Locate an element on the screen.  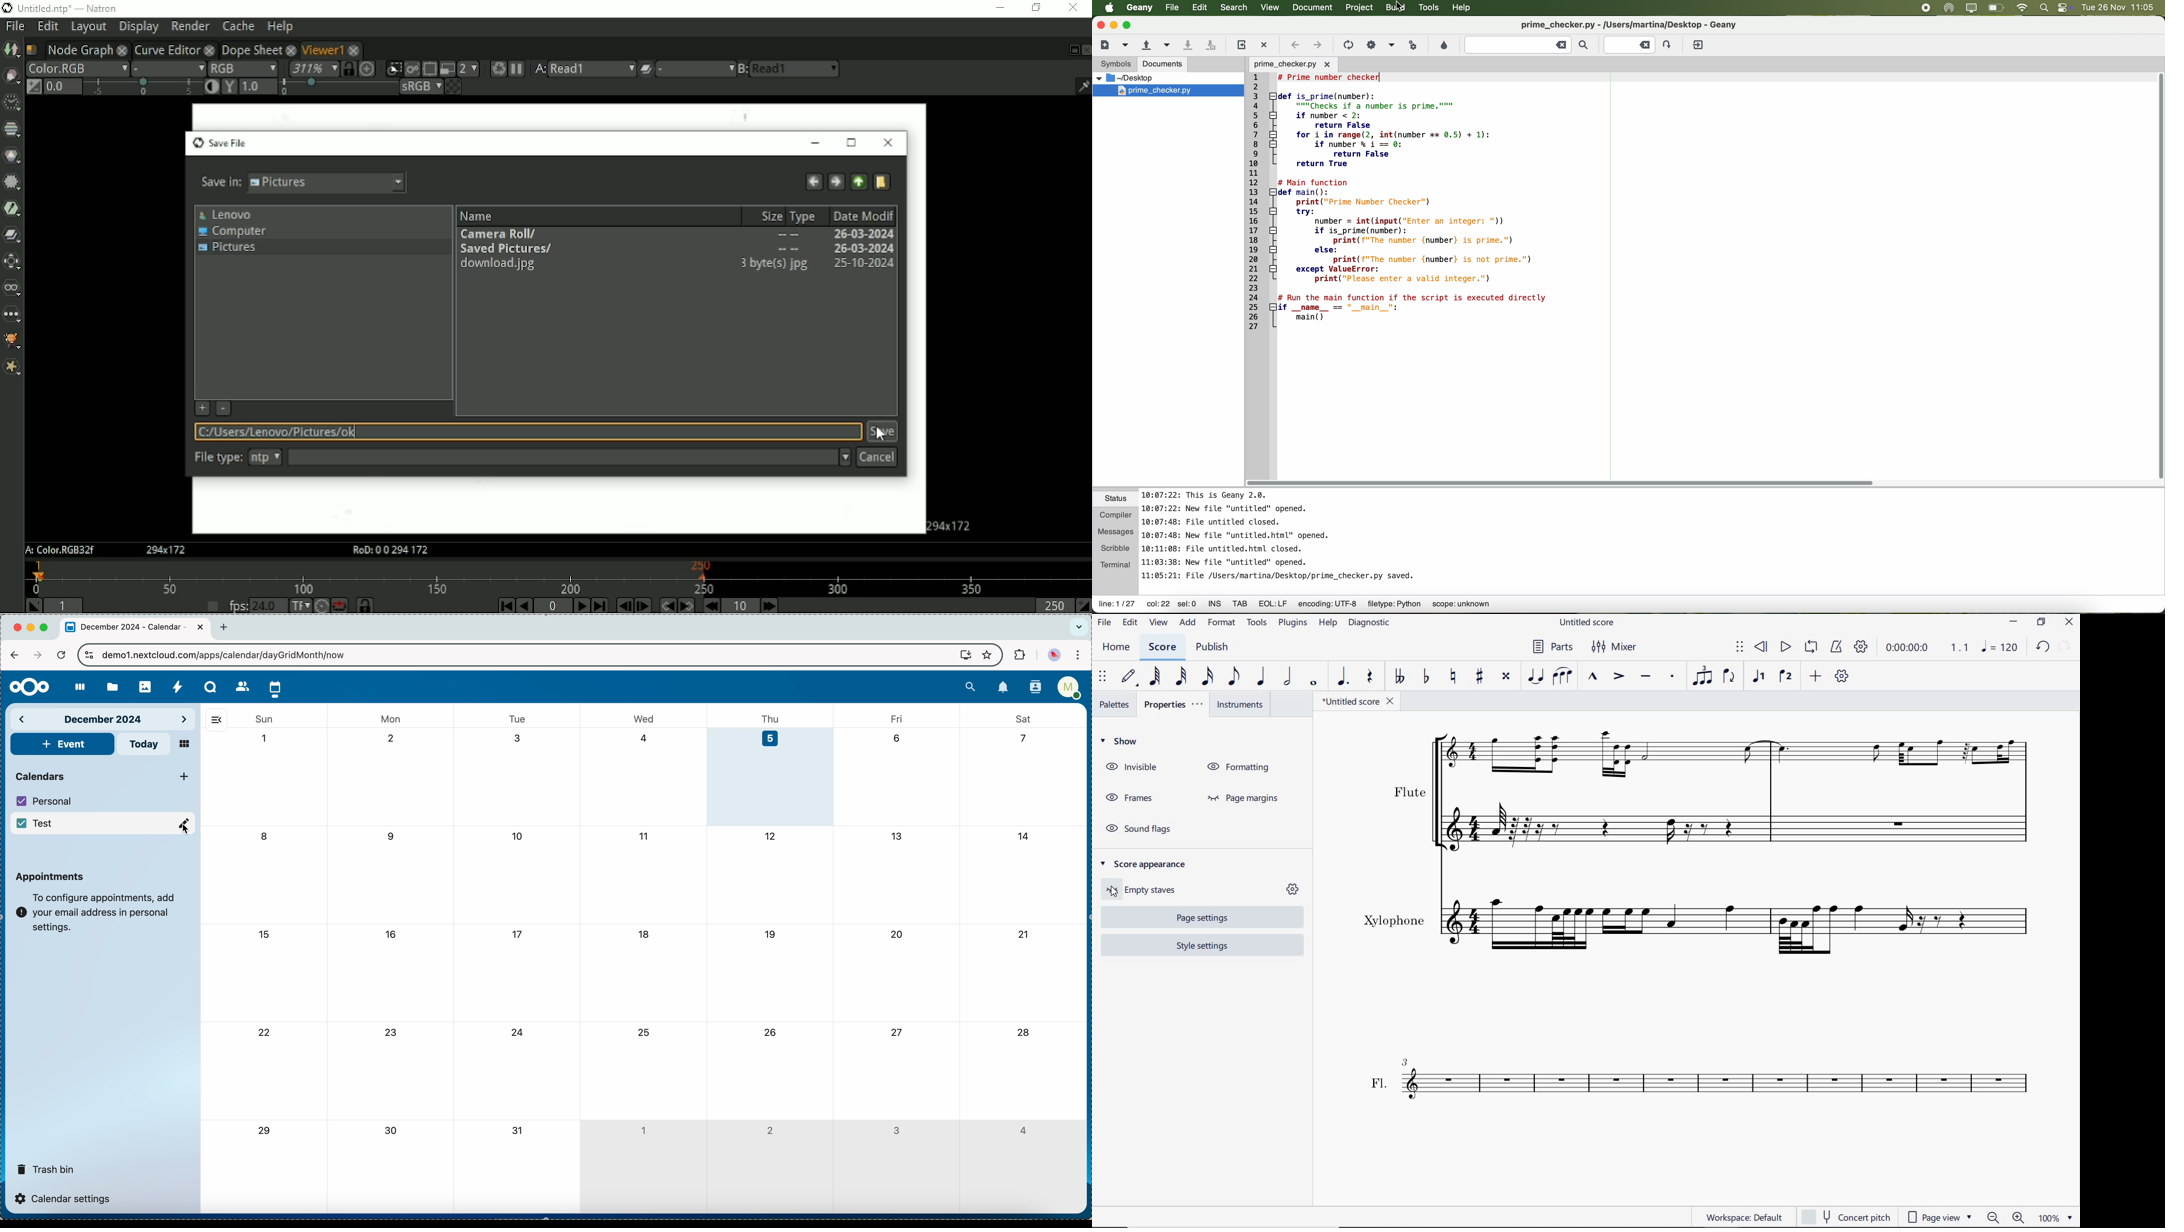
23 is located at coordinates (393, 1033).